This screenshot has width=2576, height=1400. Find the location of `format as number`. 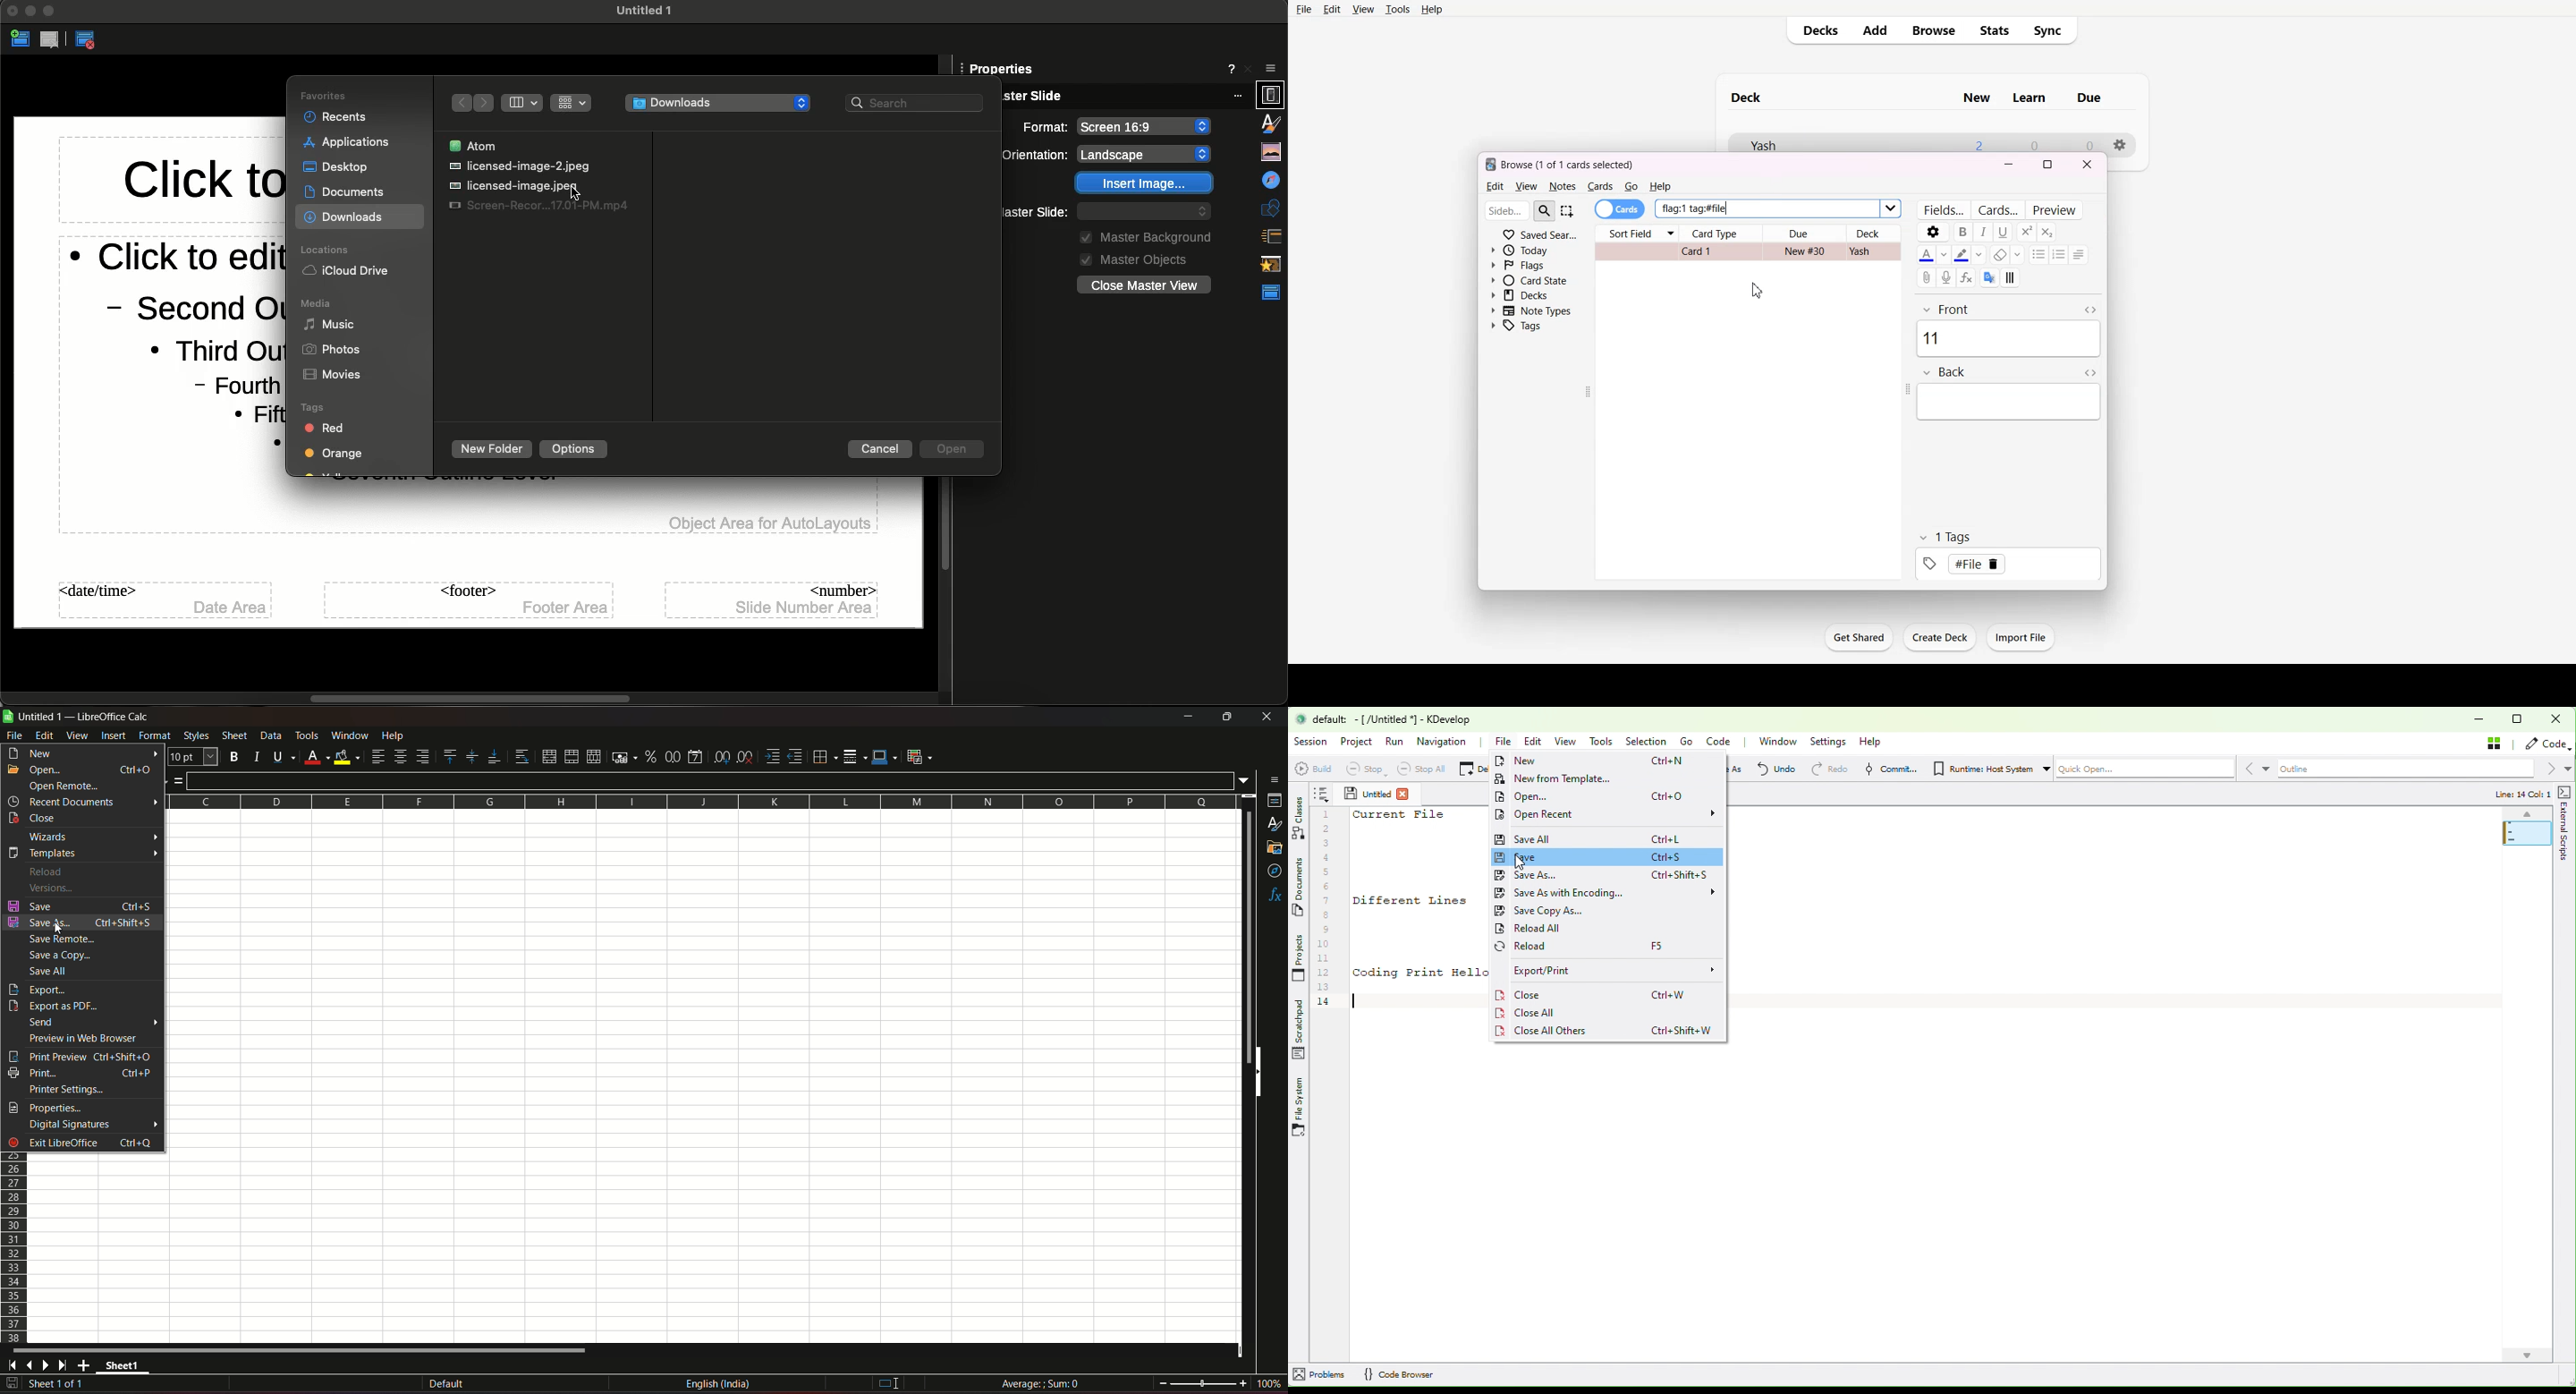

format as number is located at coordinates (673, 756).